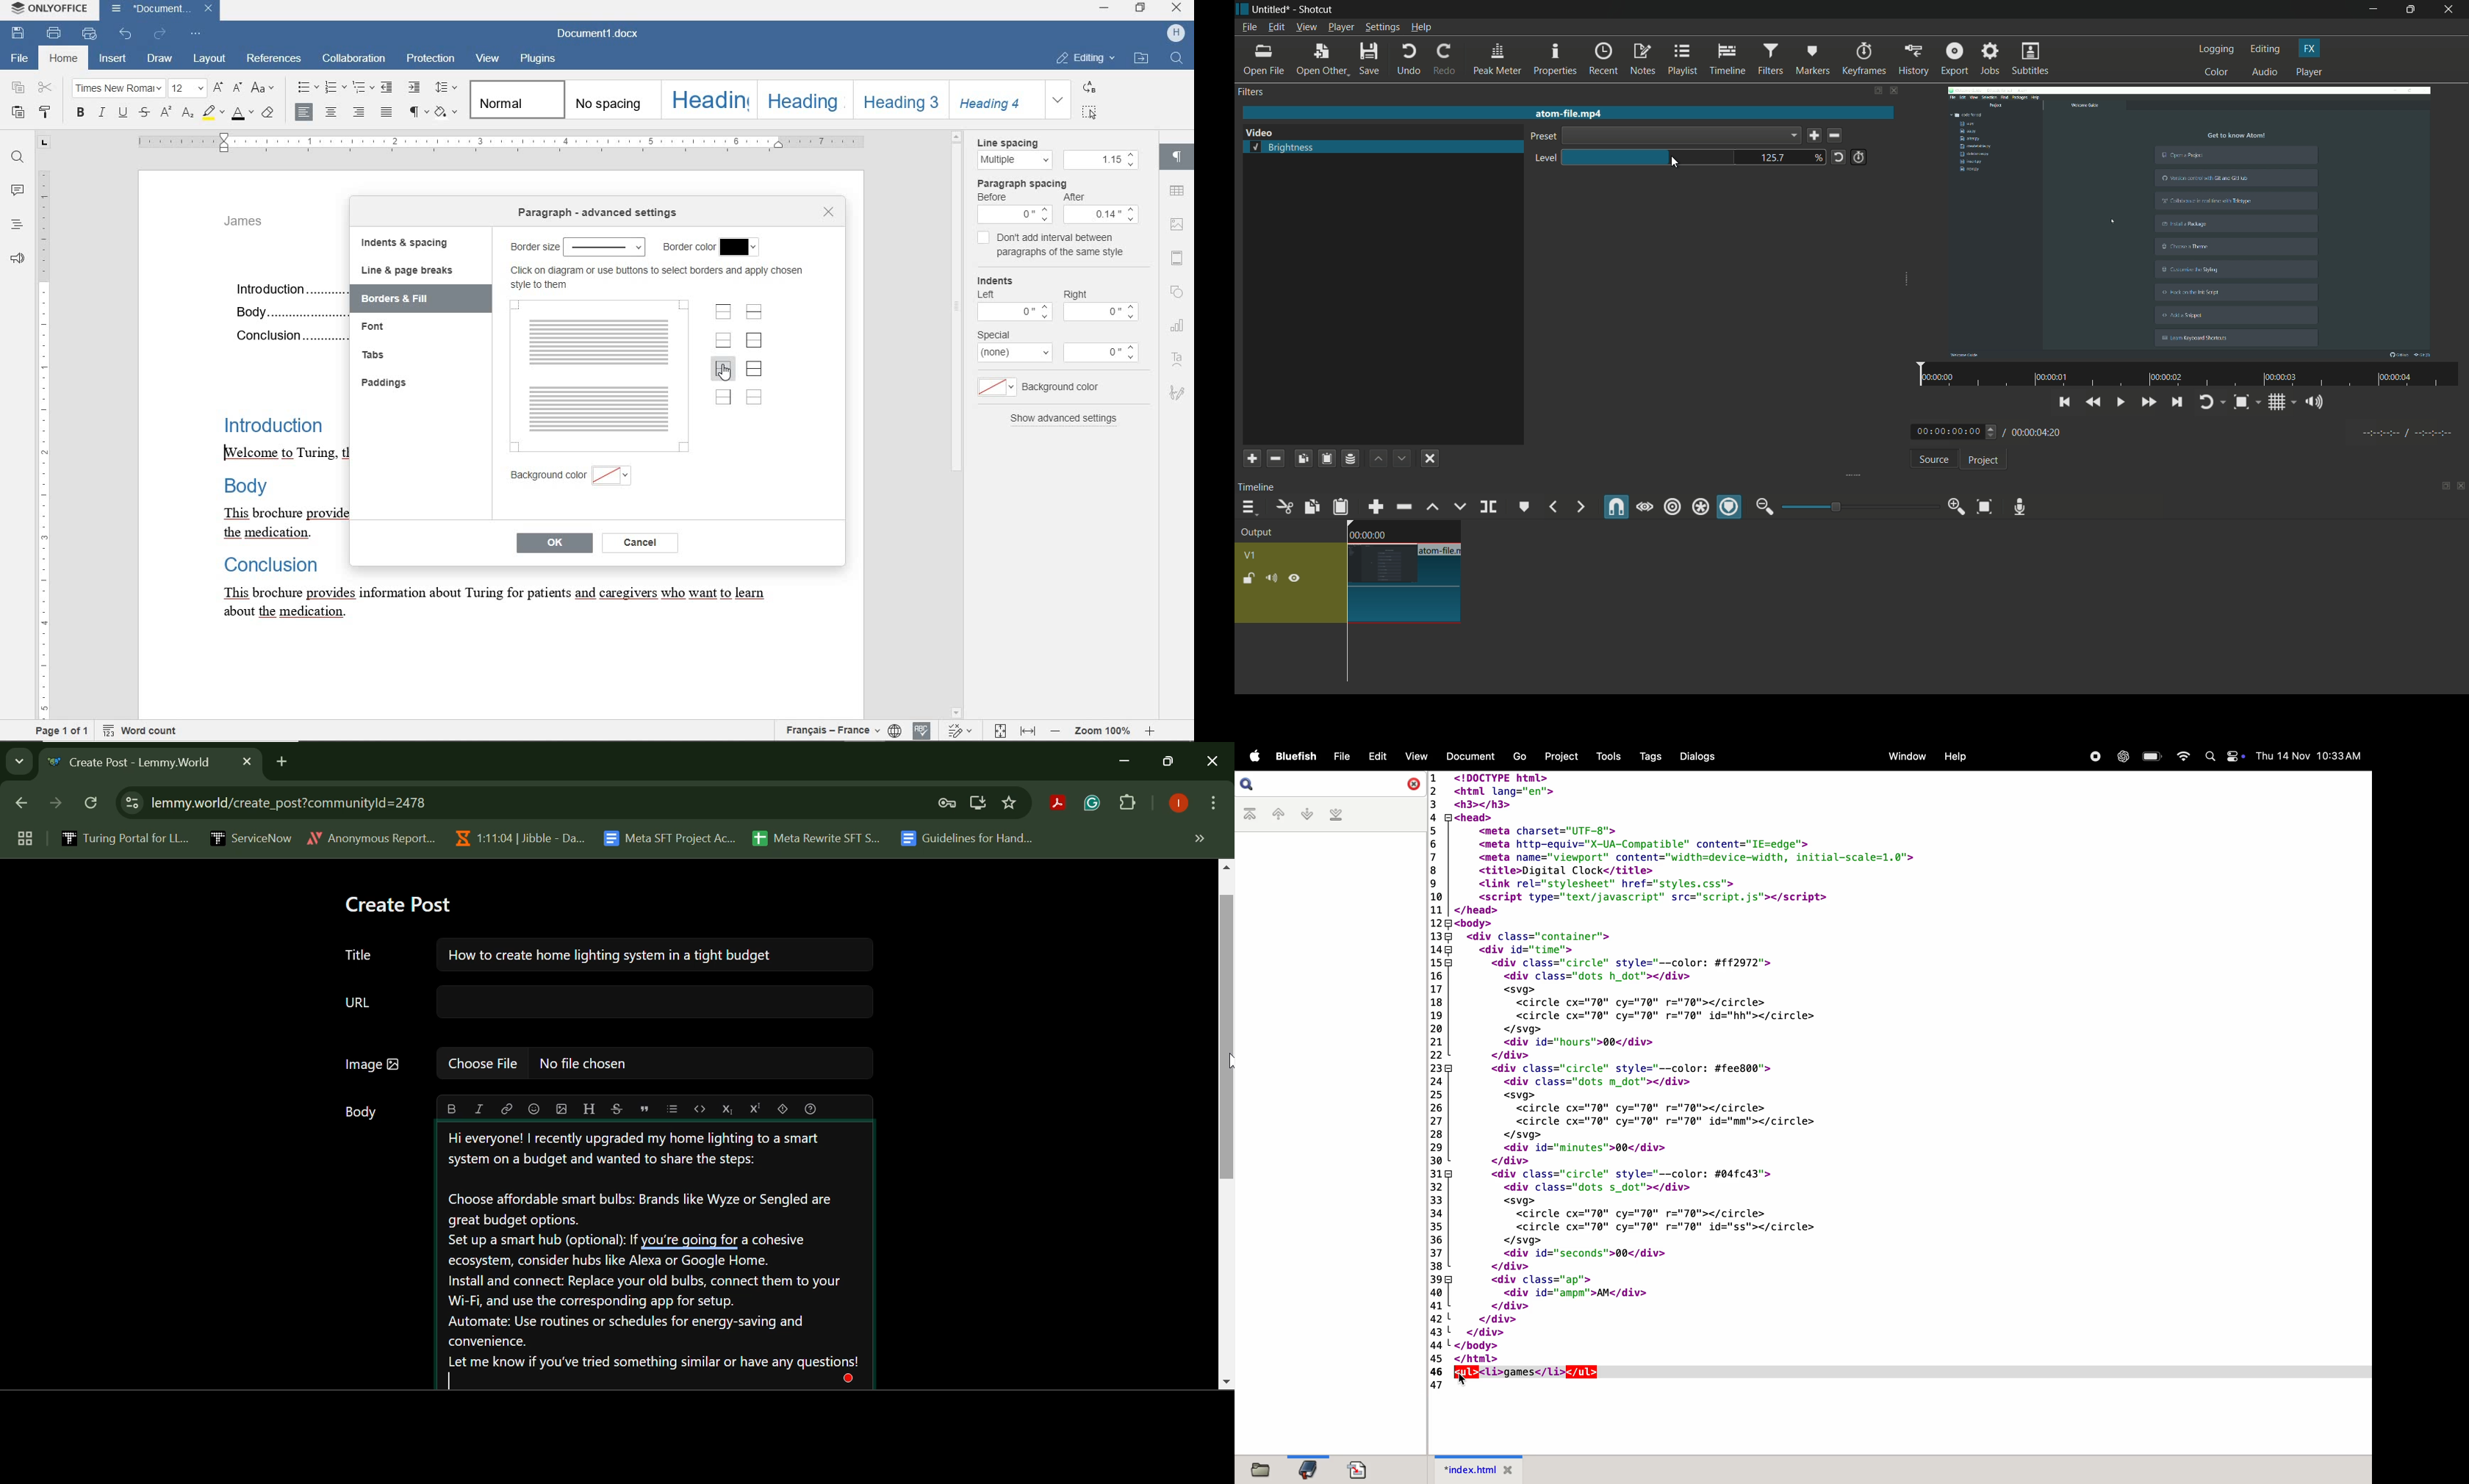 This screenshot has width=2492, height=1484. I want to click on 1.15, so click(1101, 160).